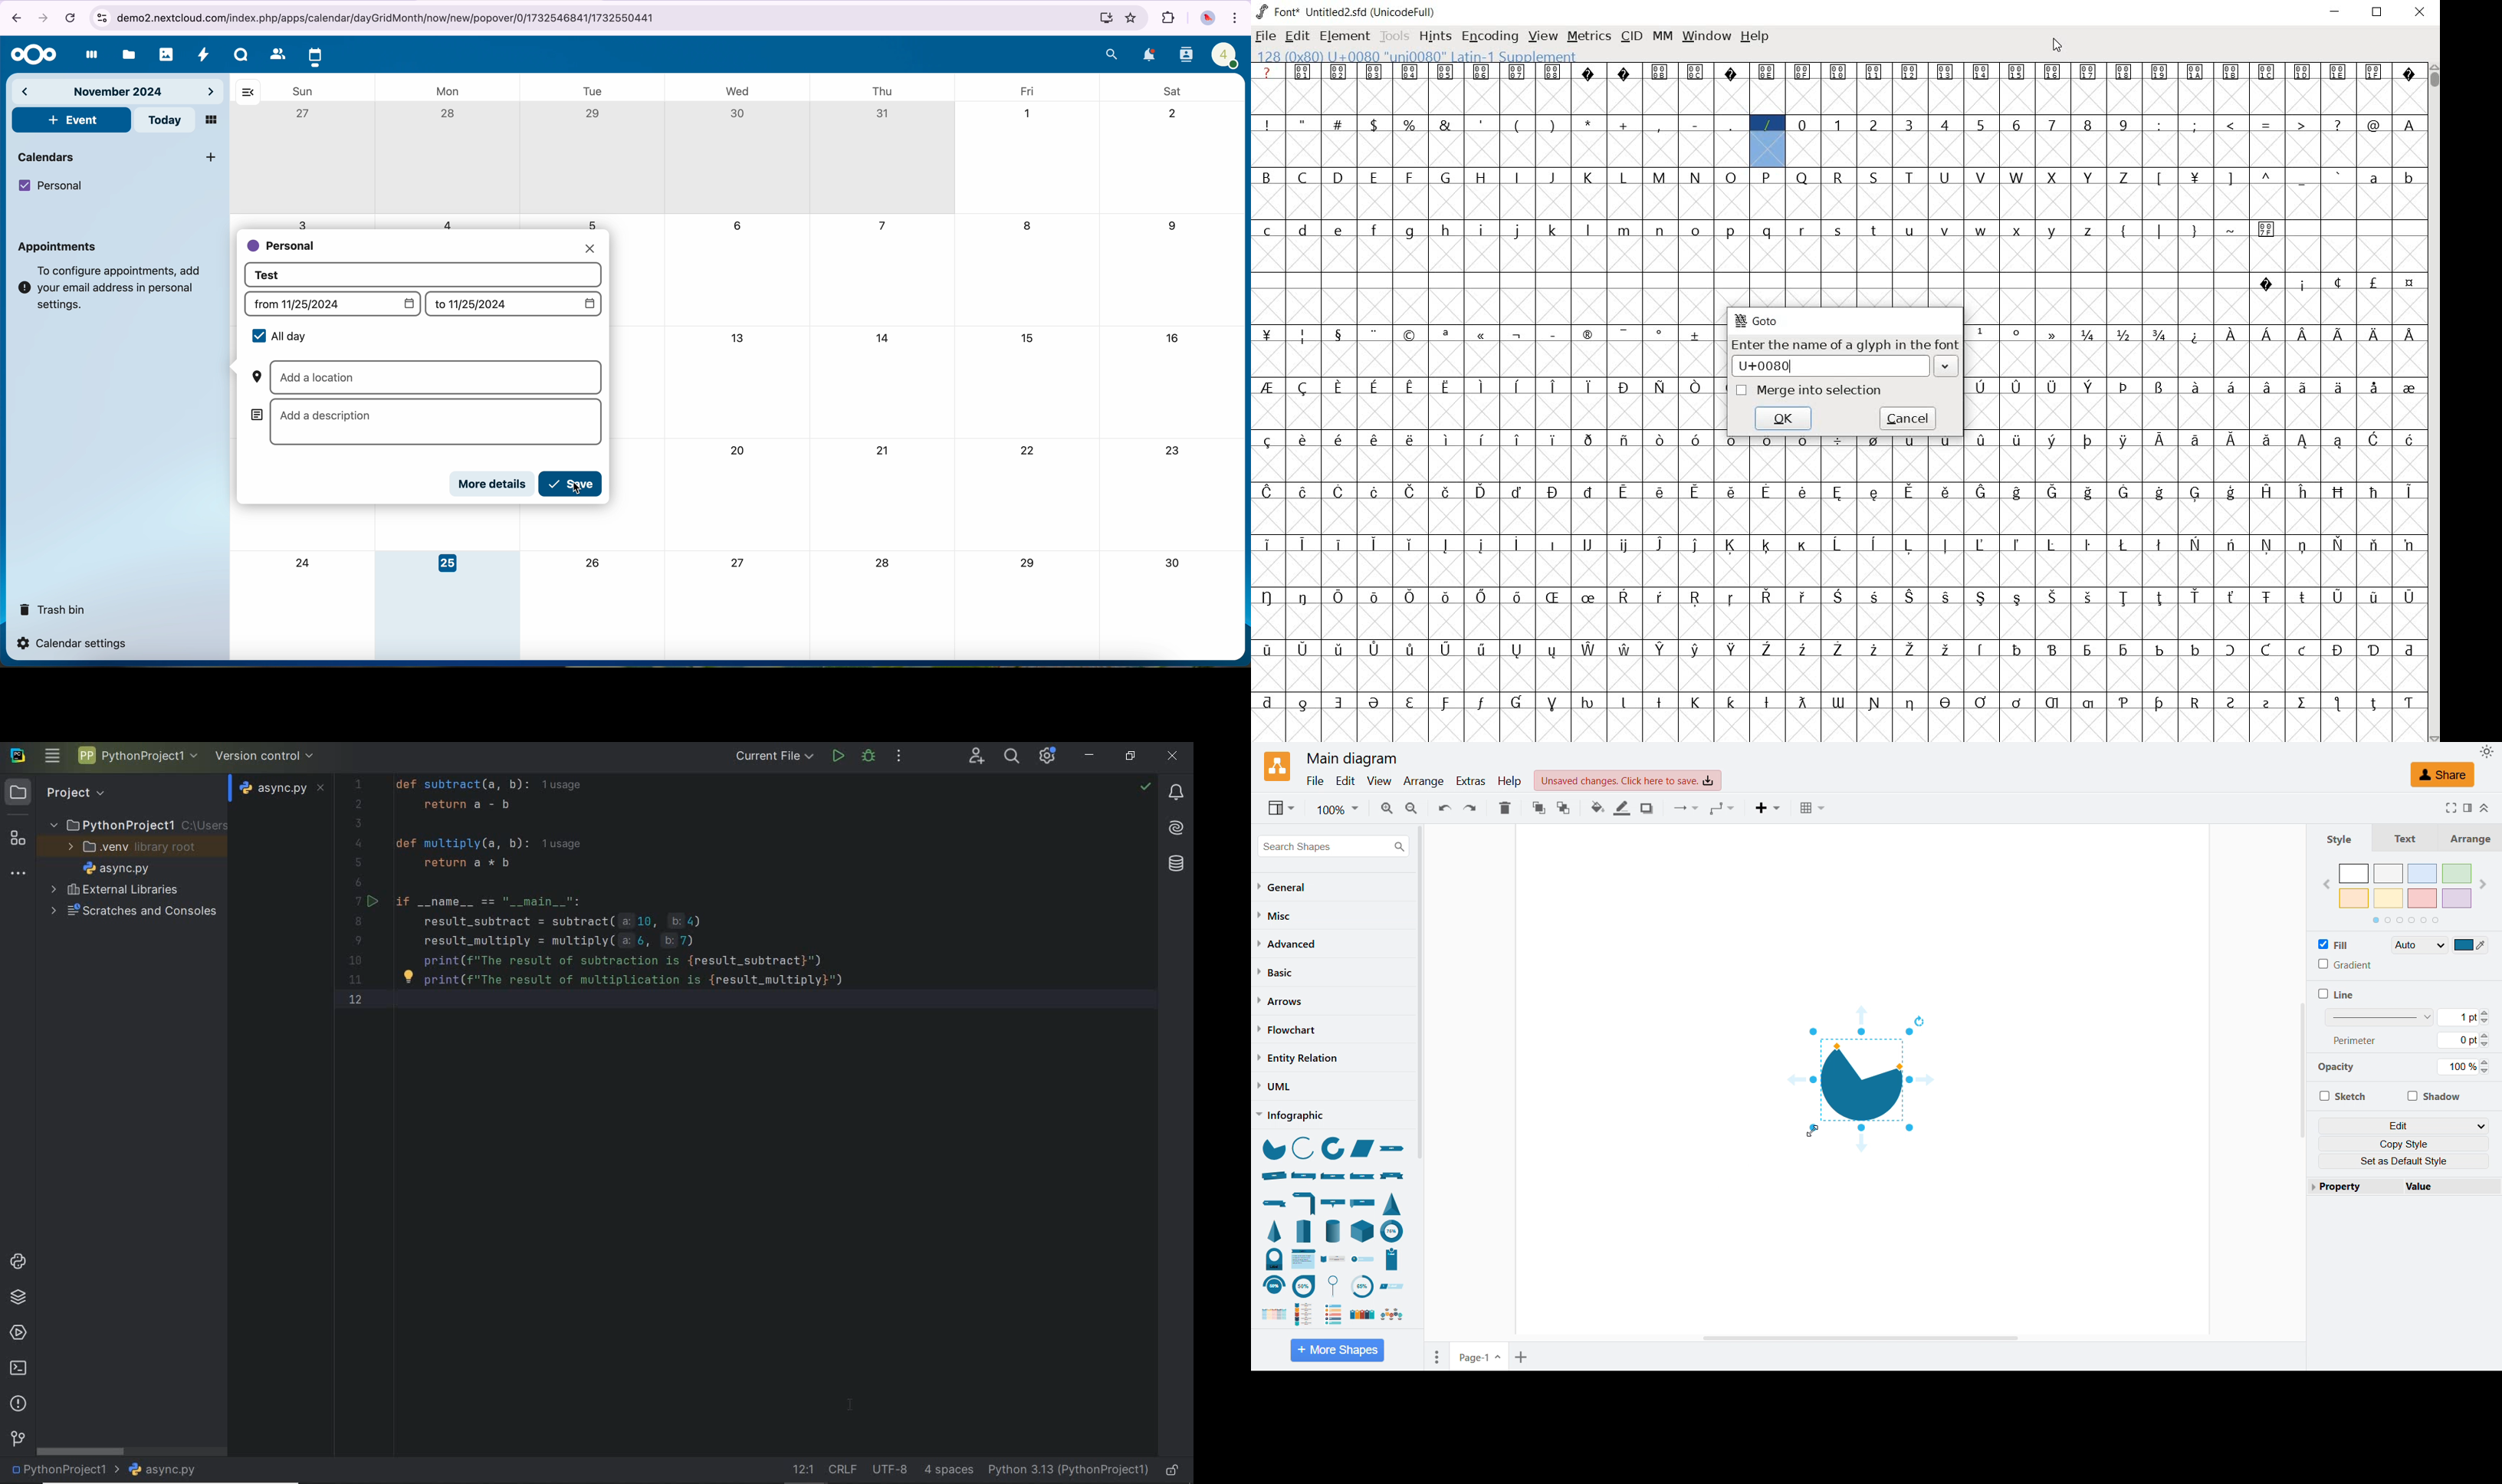 Image resolution: width=2520 pixels, height=1484 pixels. What do you see at coordinates (947, 1470) in the screenshot?
I see `indent` at bounding box center [947, 1470].